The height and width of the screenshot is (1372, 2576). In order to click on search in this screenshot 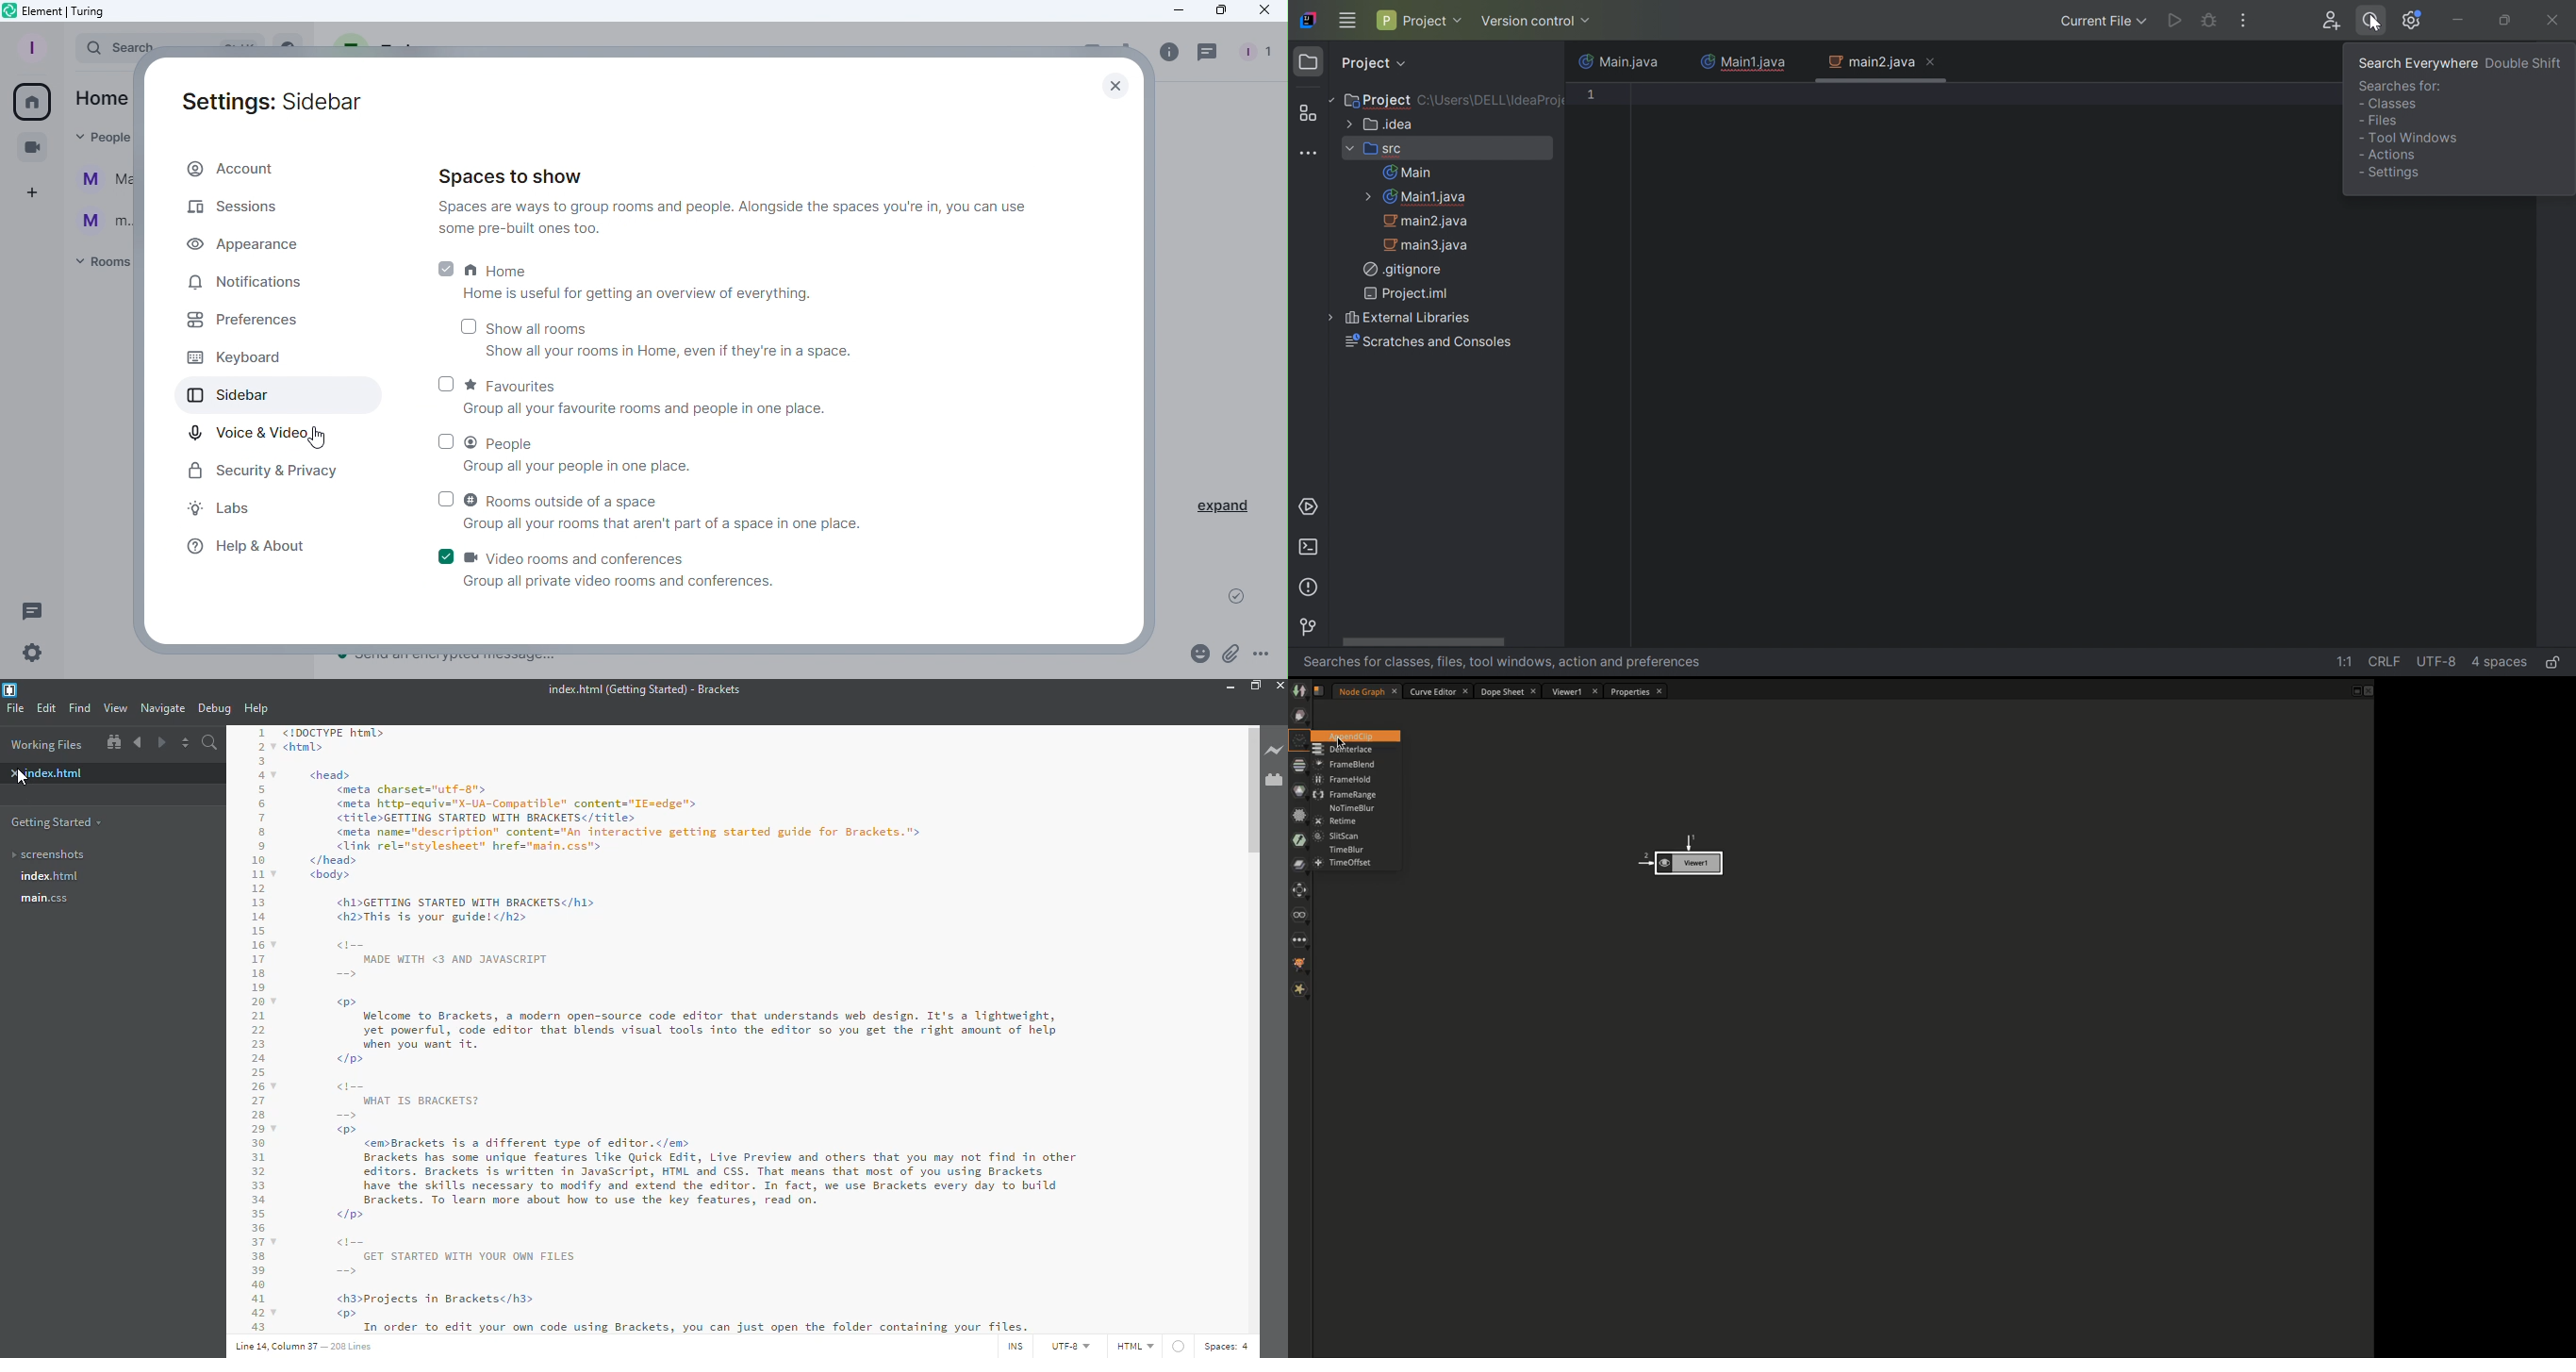, I will do `click(209, 742)`.